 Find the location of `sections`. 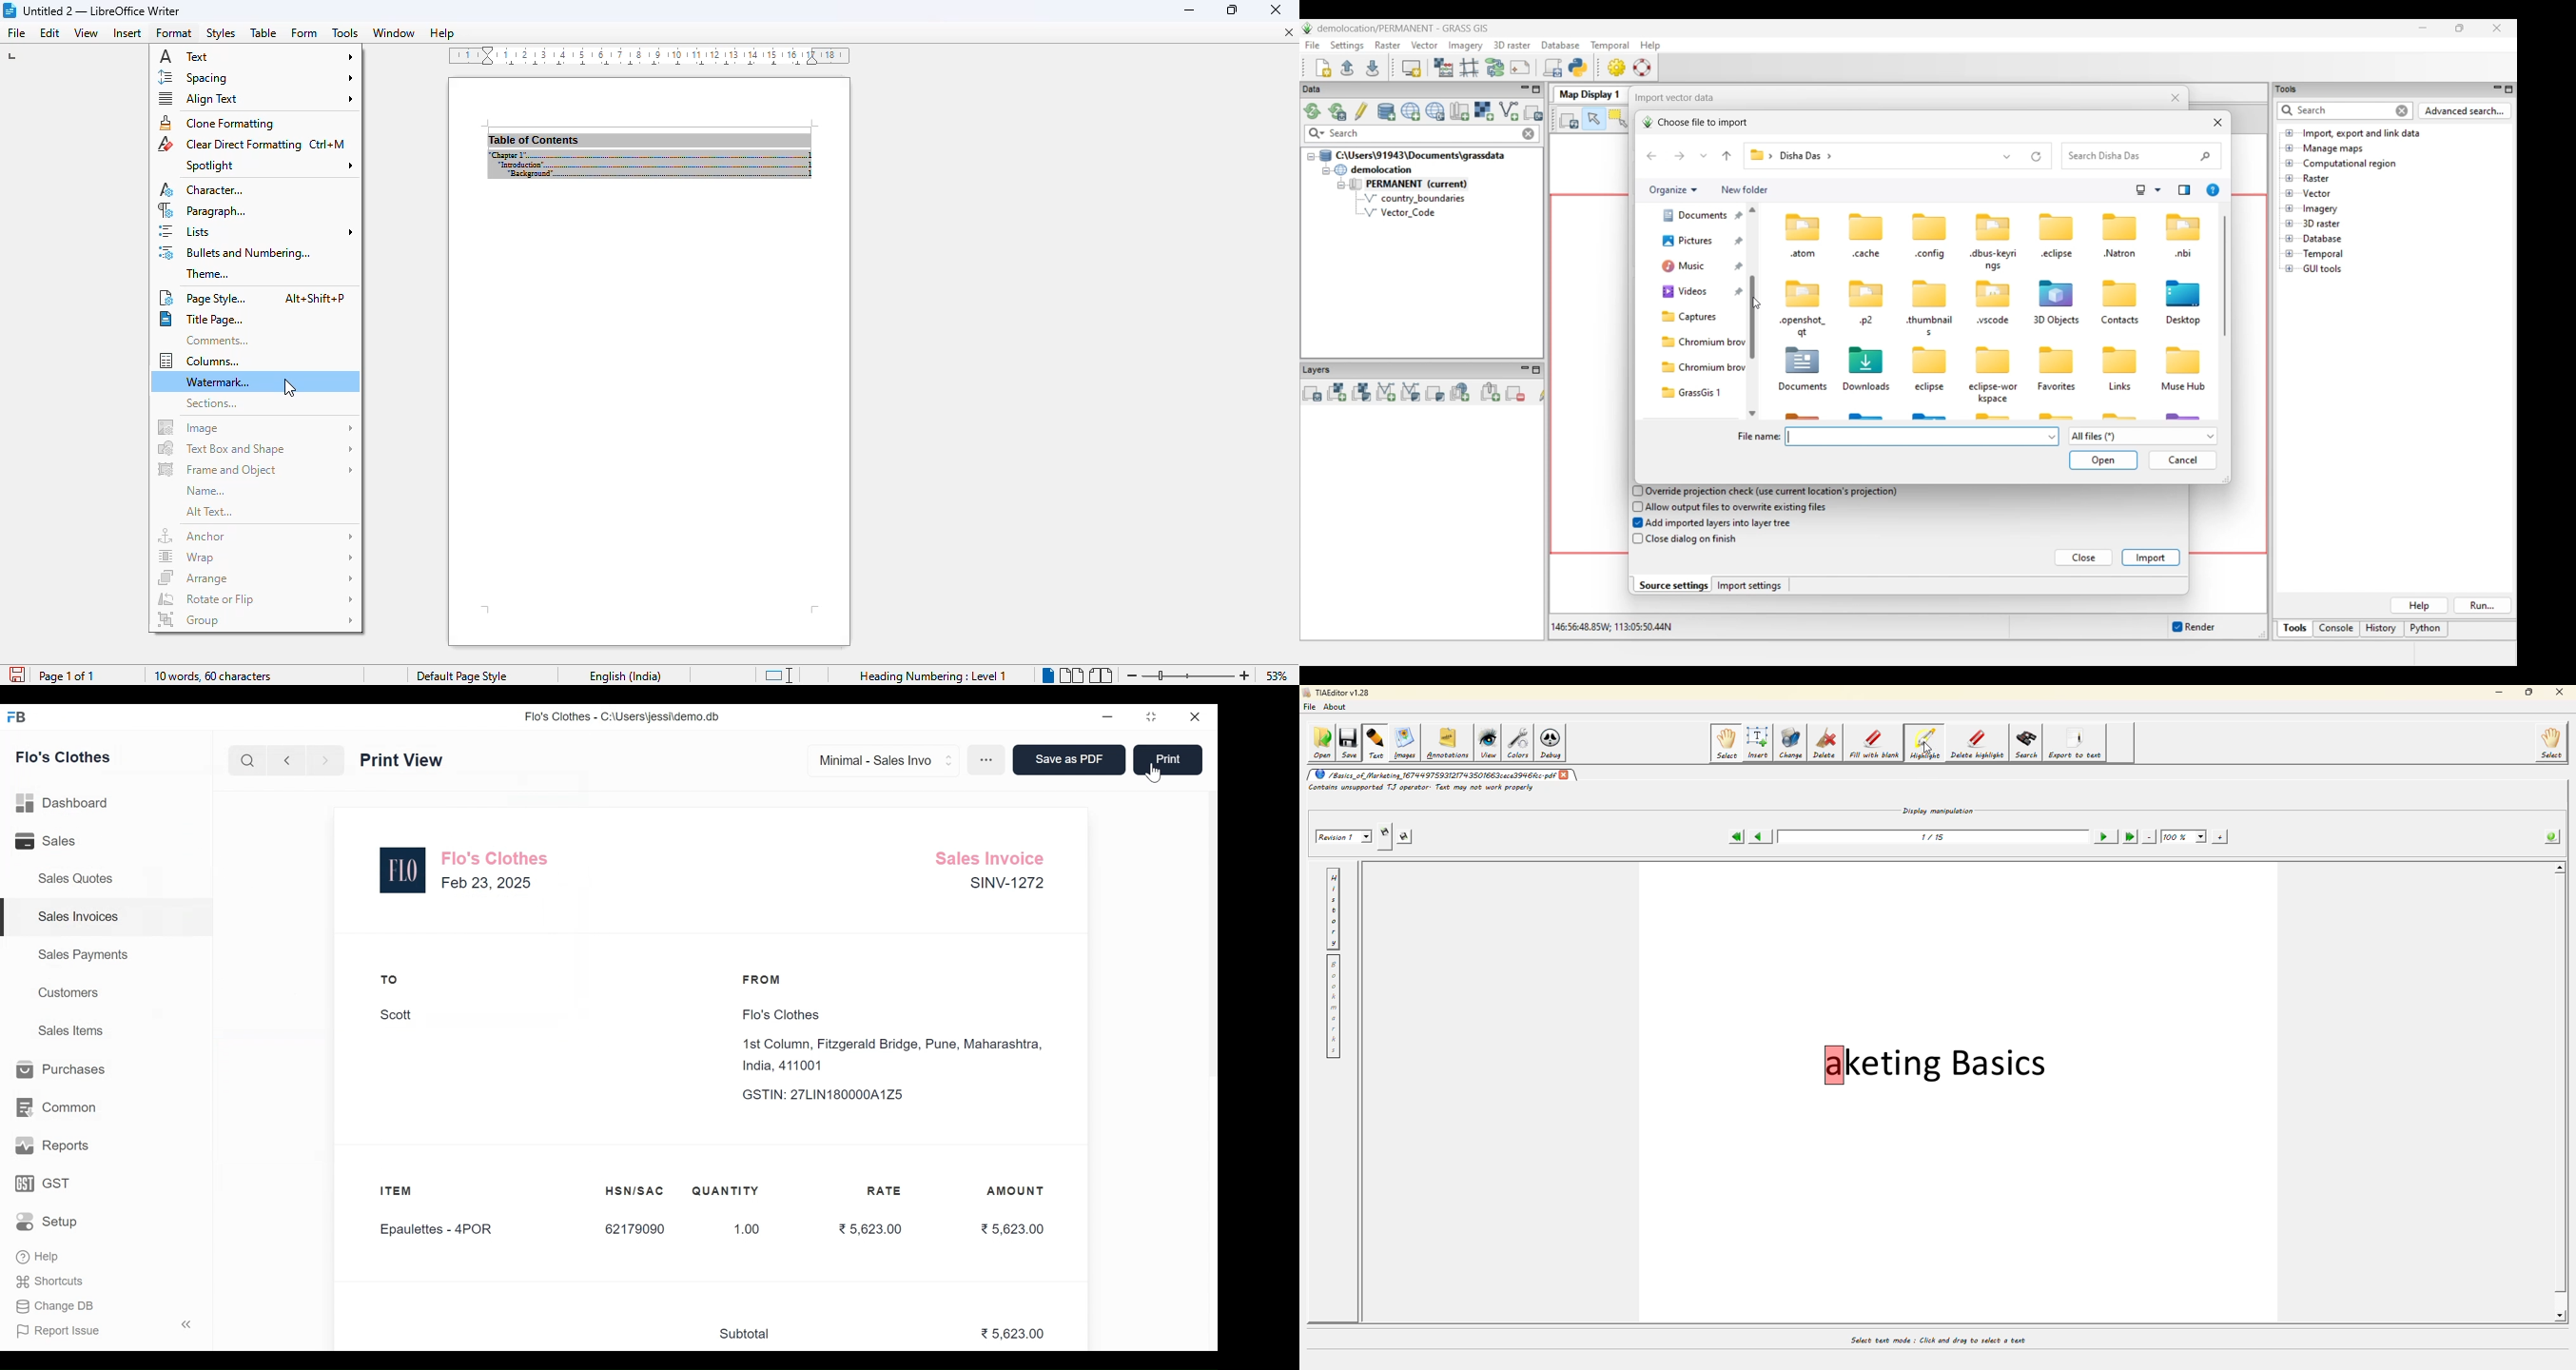

sections is located at coordinates (212, 402).